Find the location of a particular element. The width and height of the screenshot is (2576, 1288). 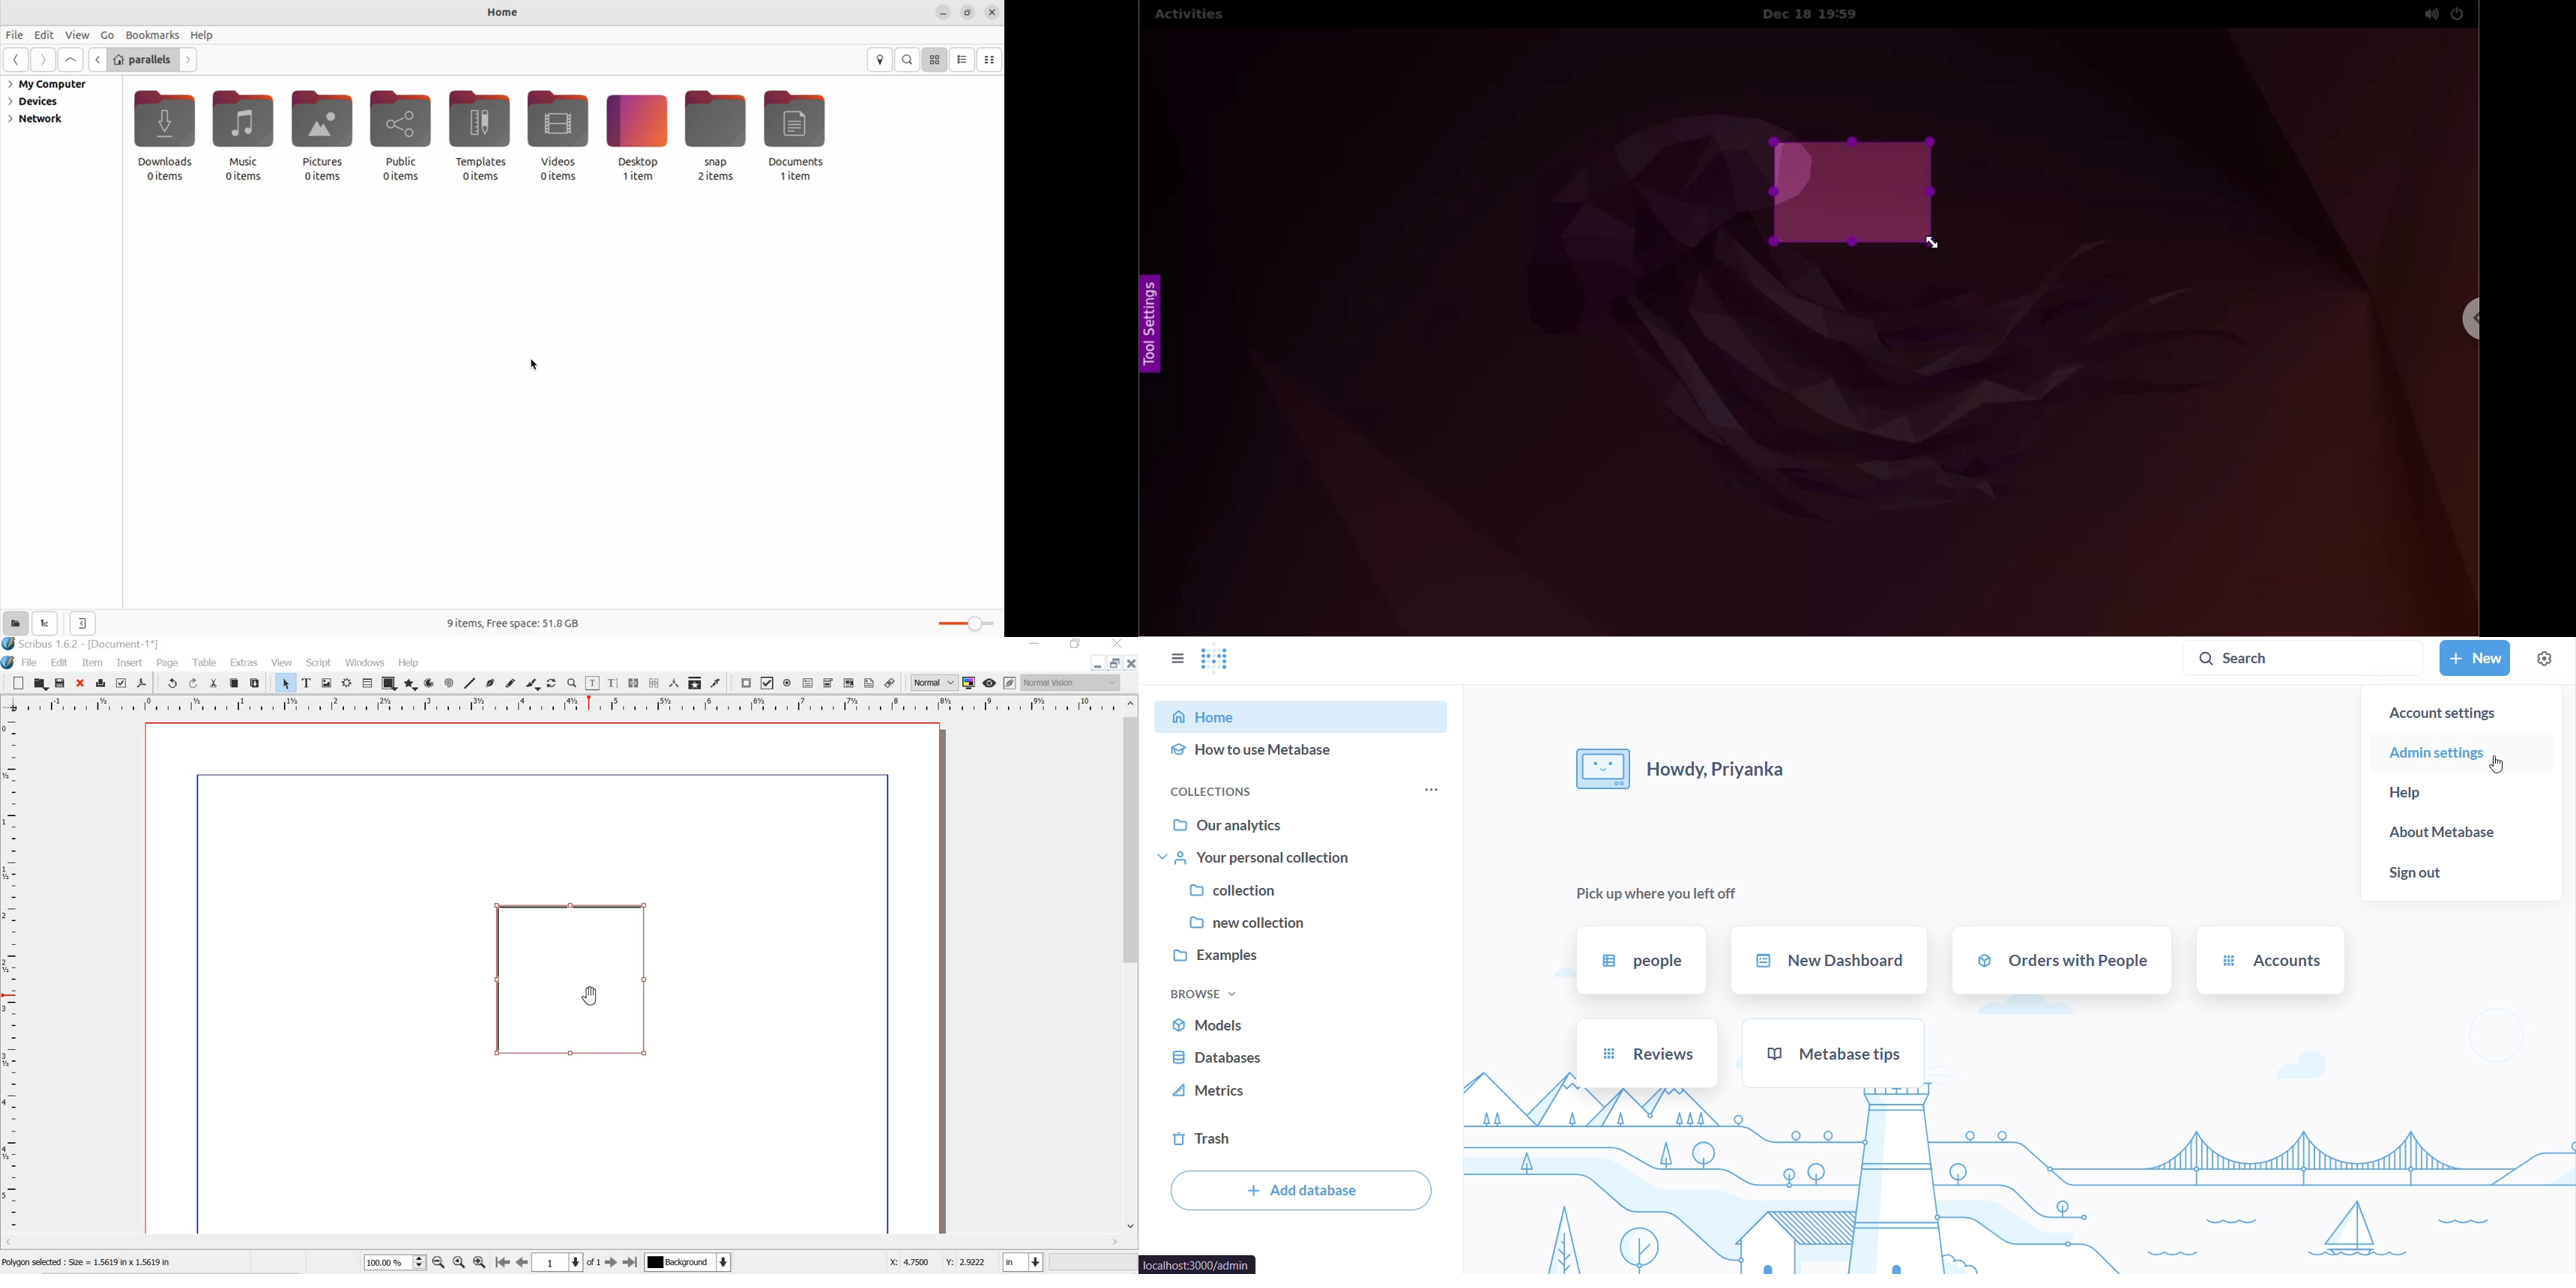

zoom out is located at coordinates (438, 1262).